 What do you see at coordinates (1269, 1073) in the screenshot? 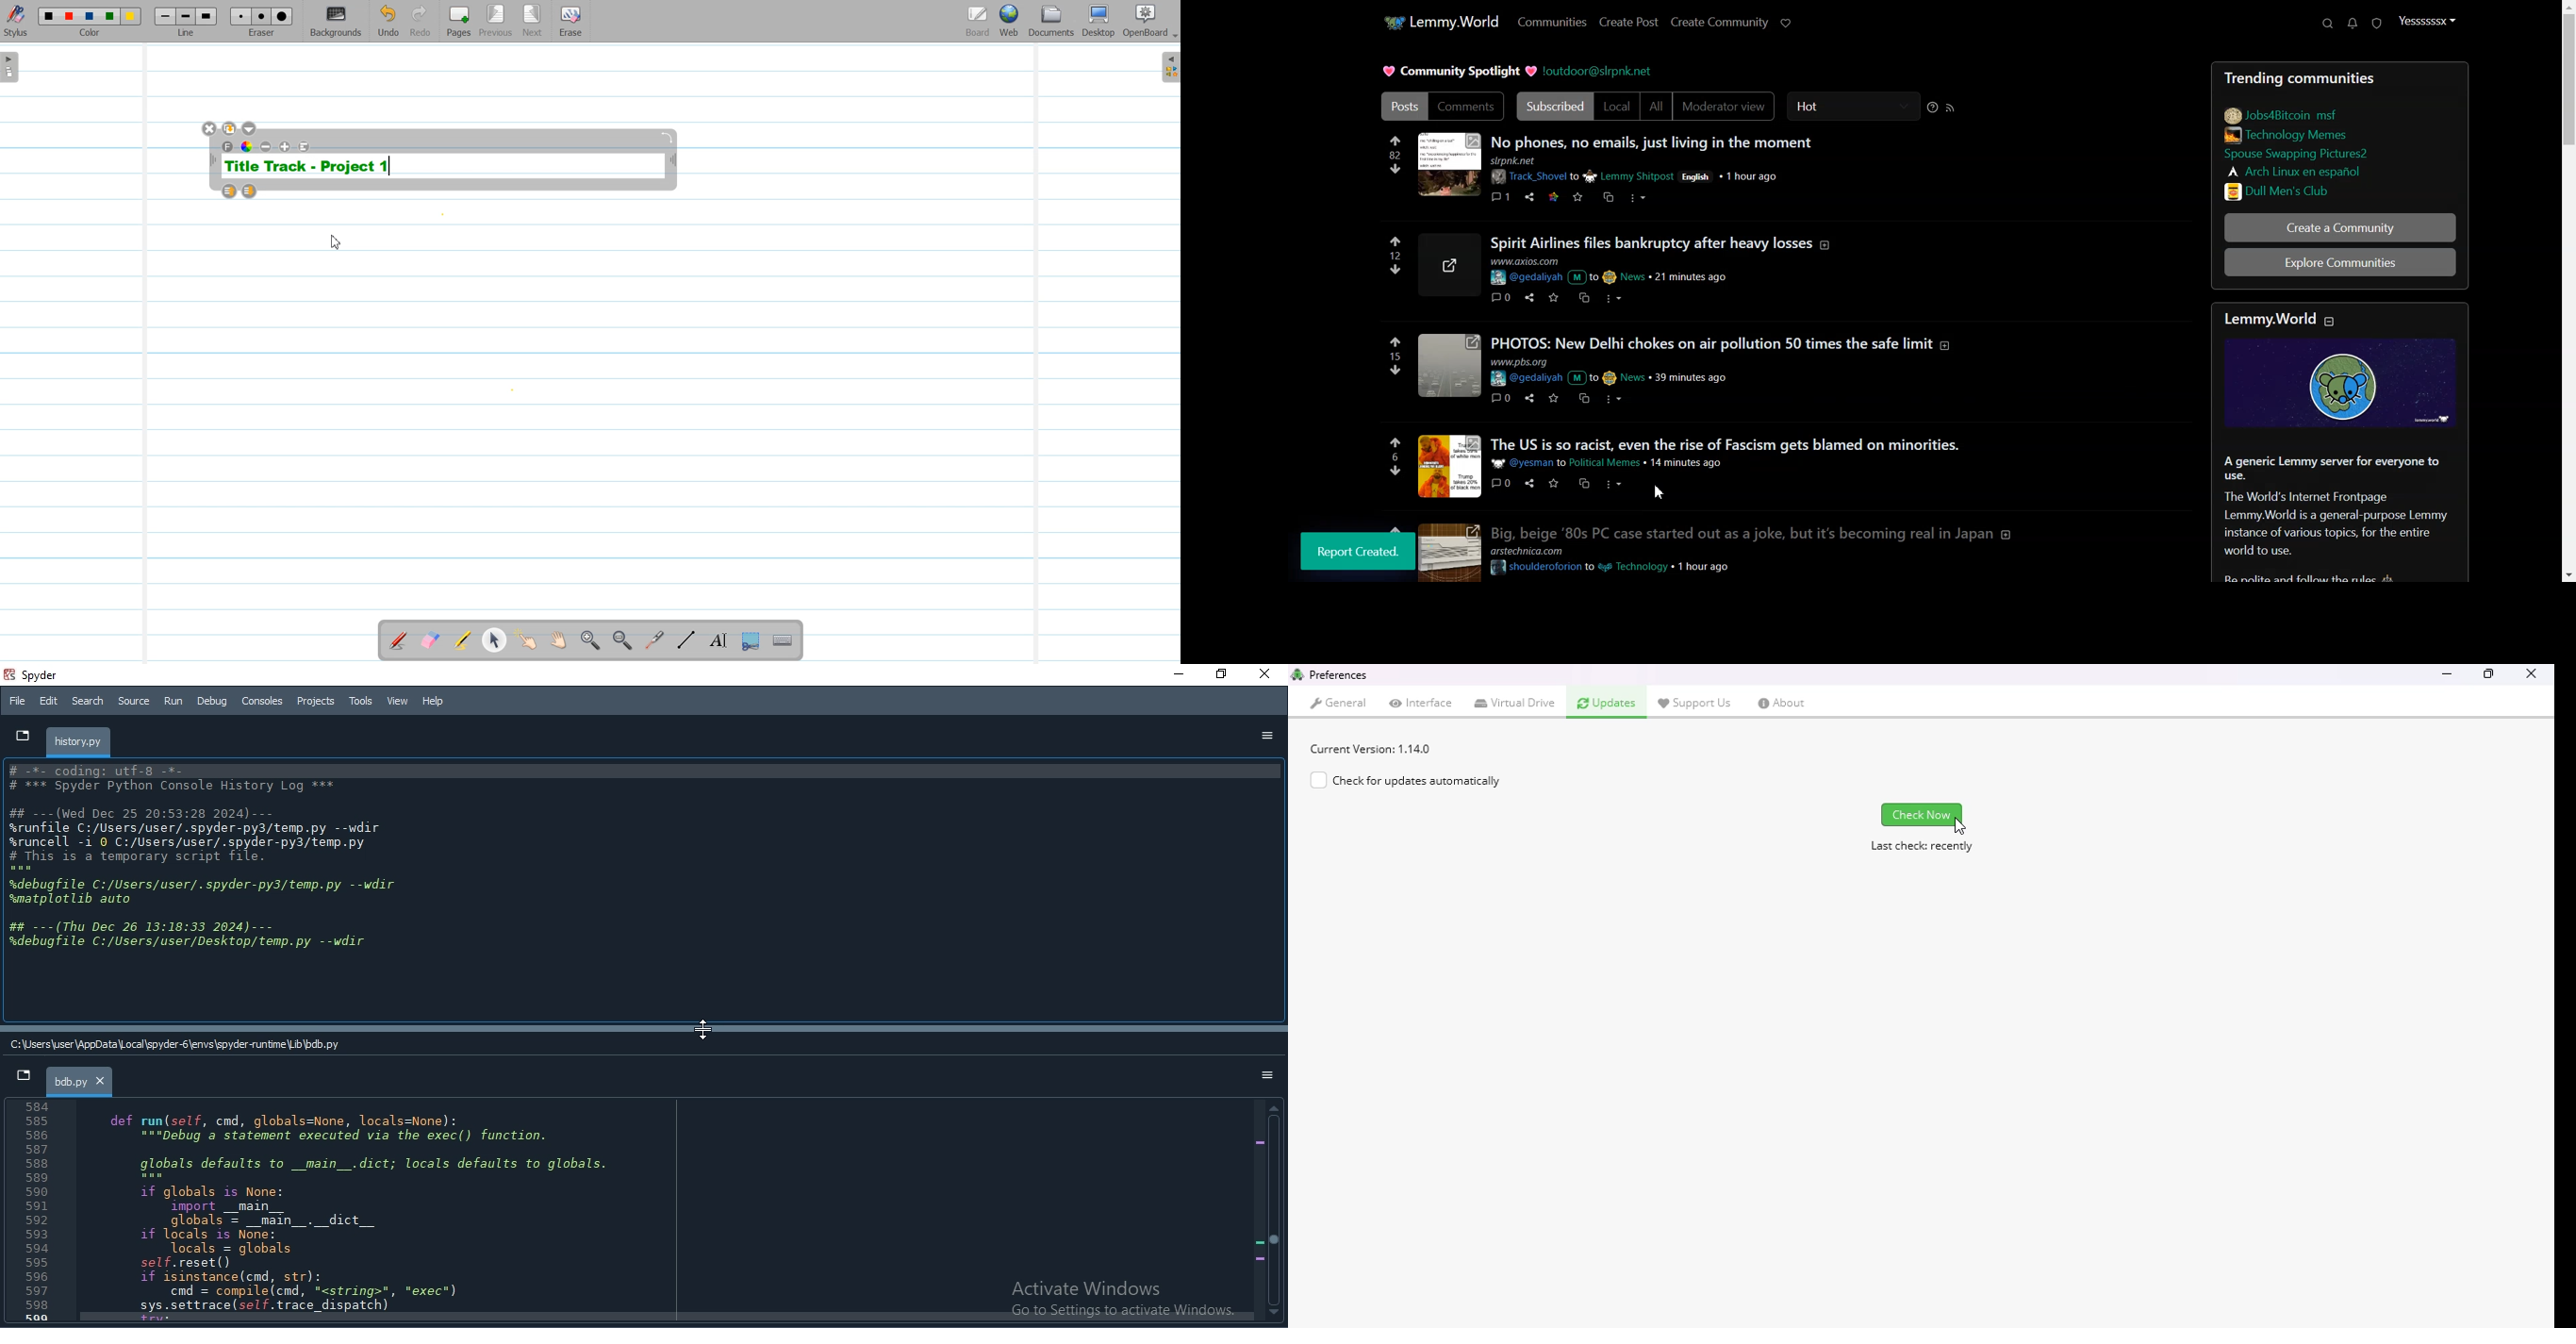
I see `options` at bounding box center [1269, 1073].